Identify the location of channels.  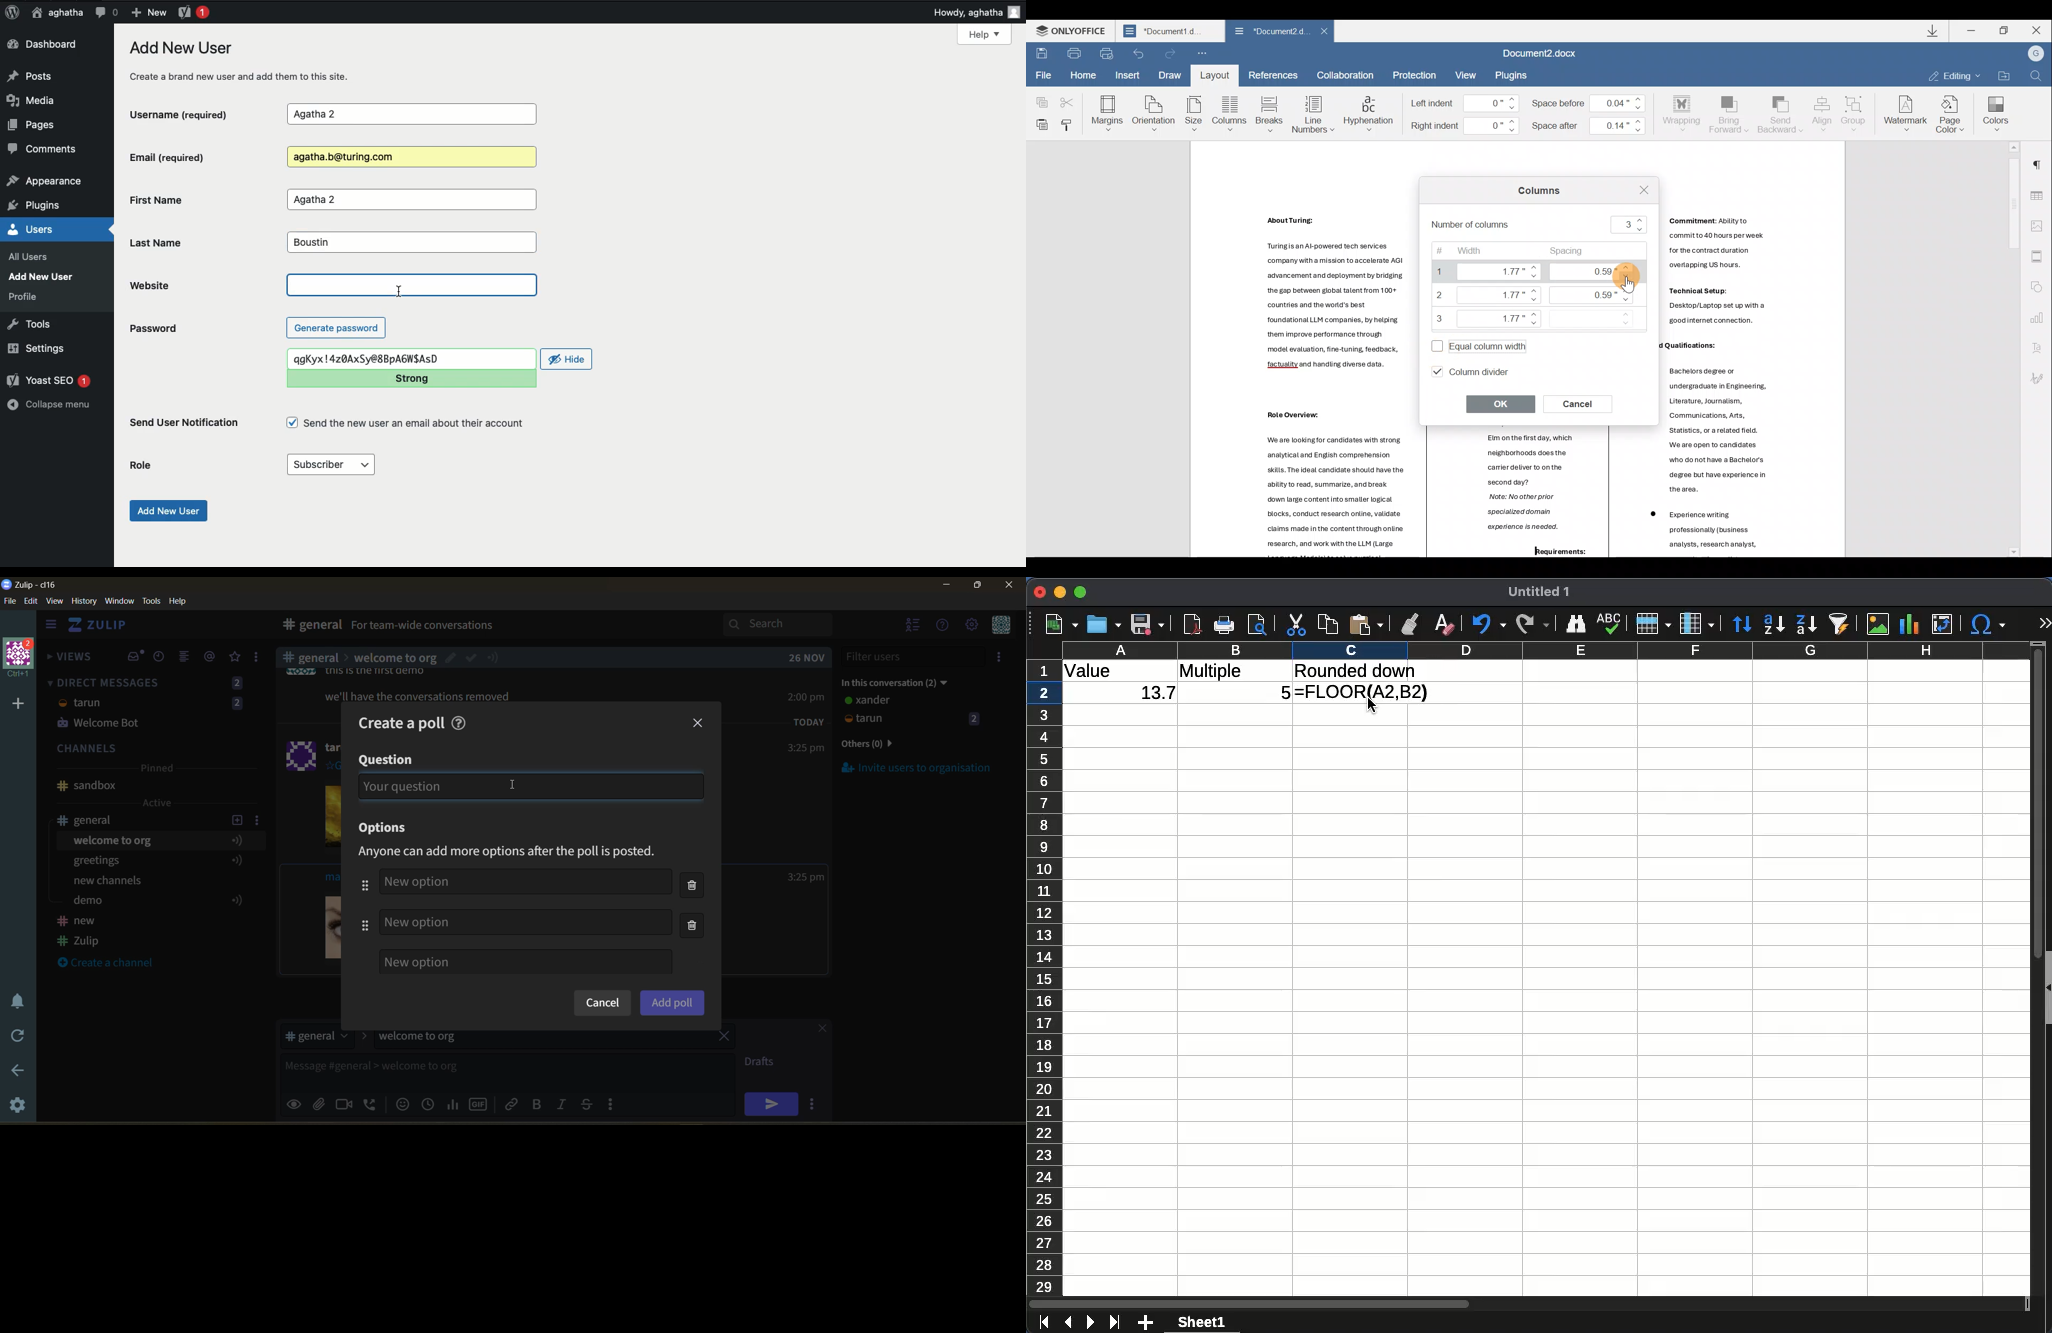
(154, 750).